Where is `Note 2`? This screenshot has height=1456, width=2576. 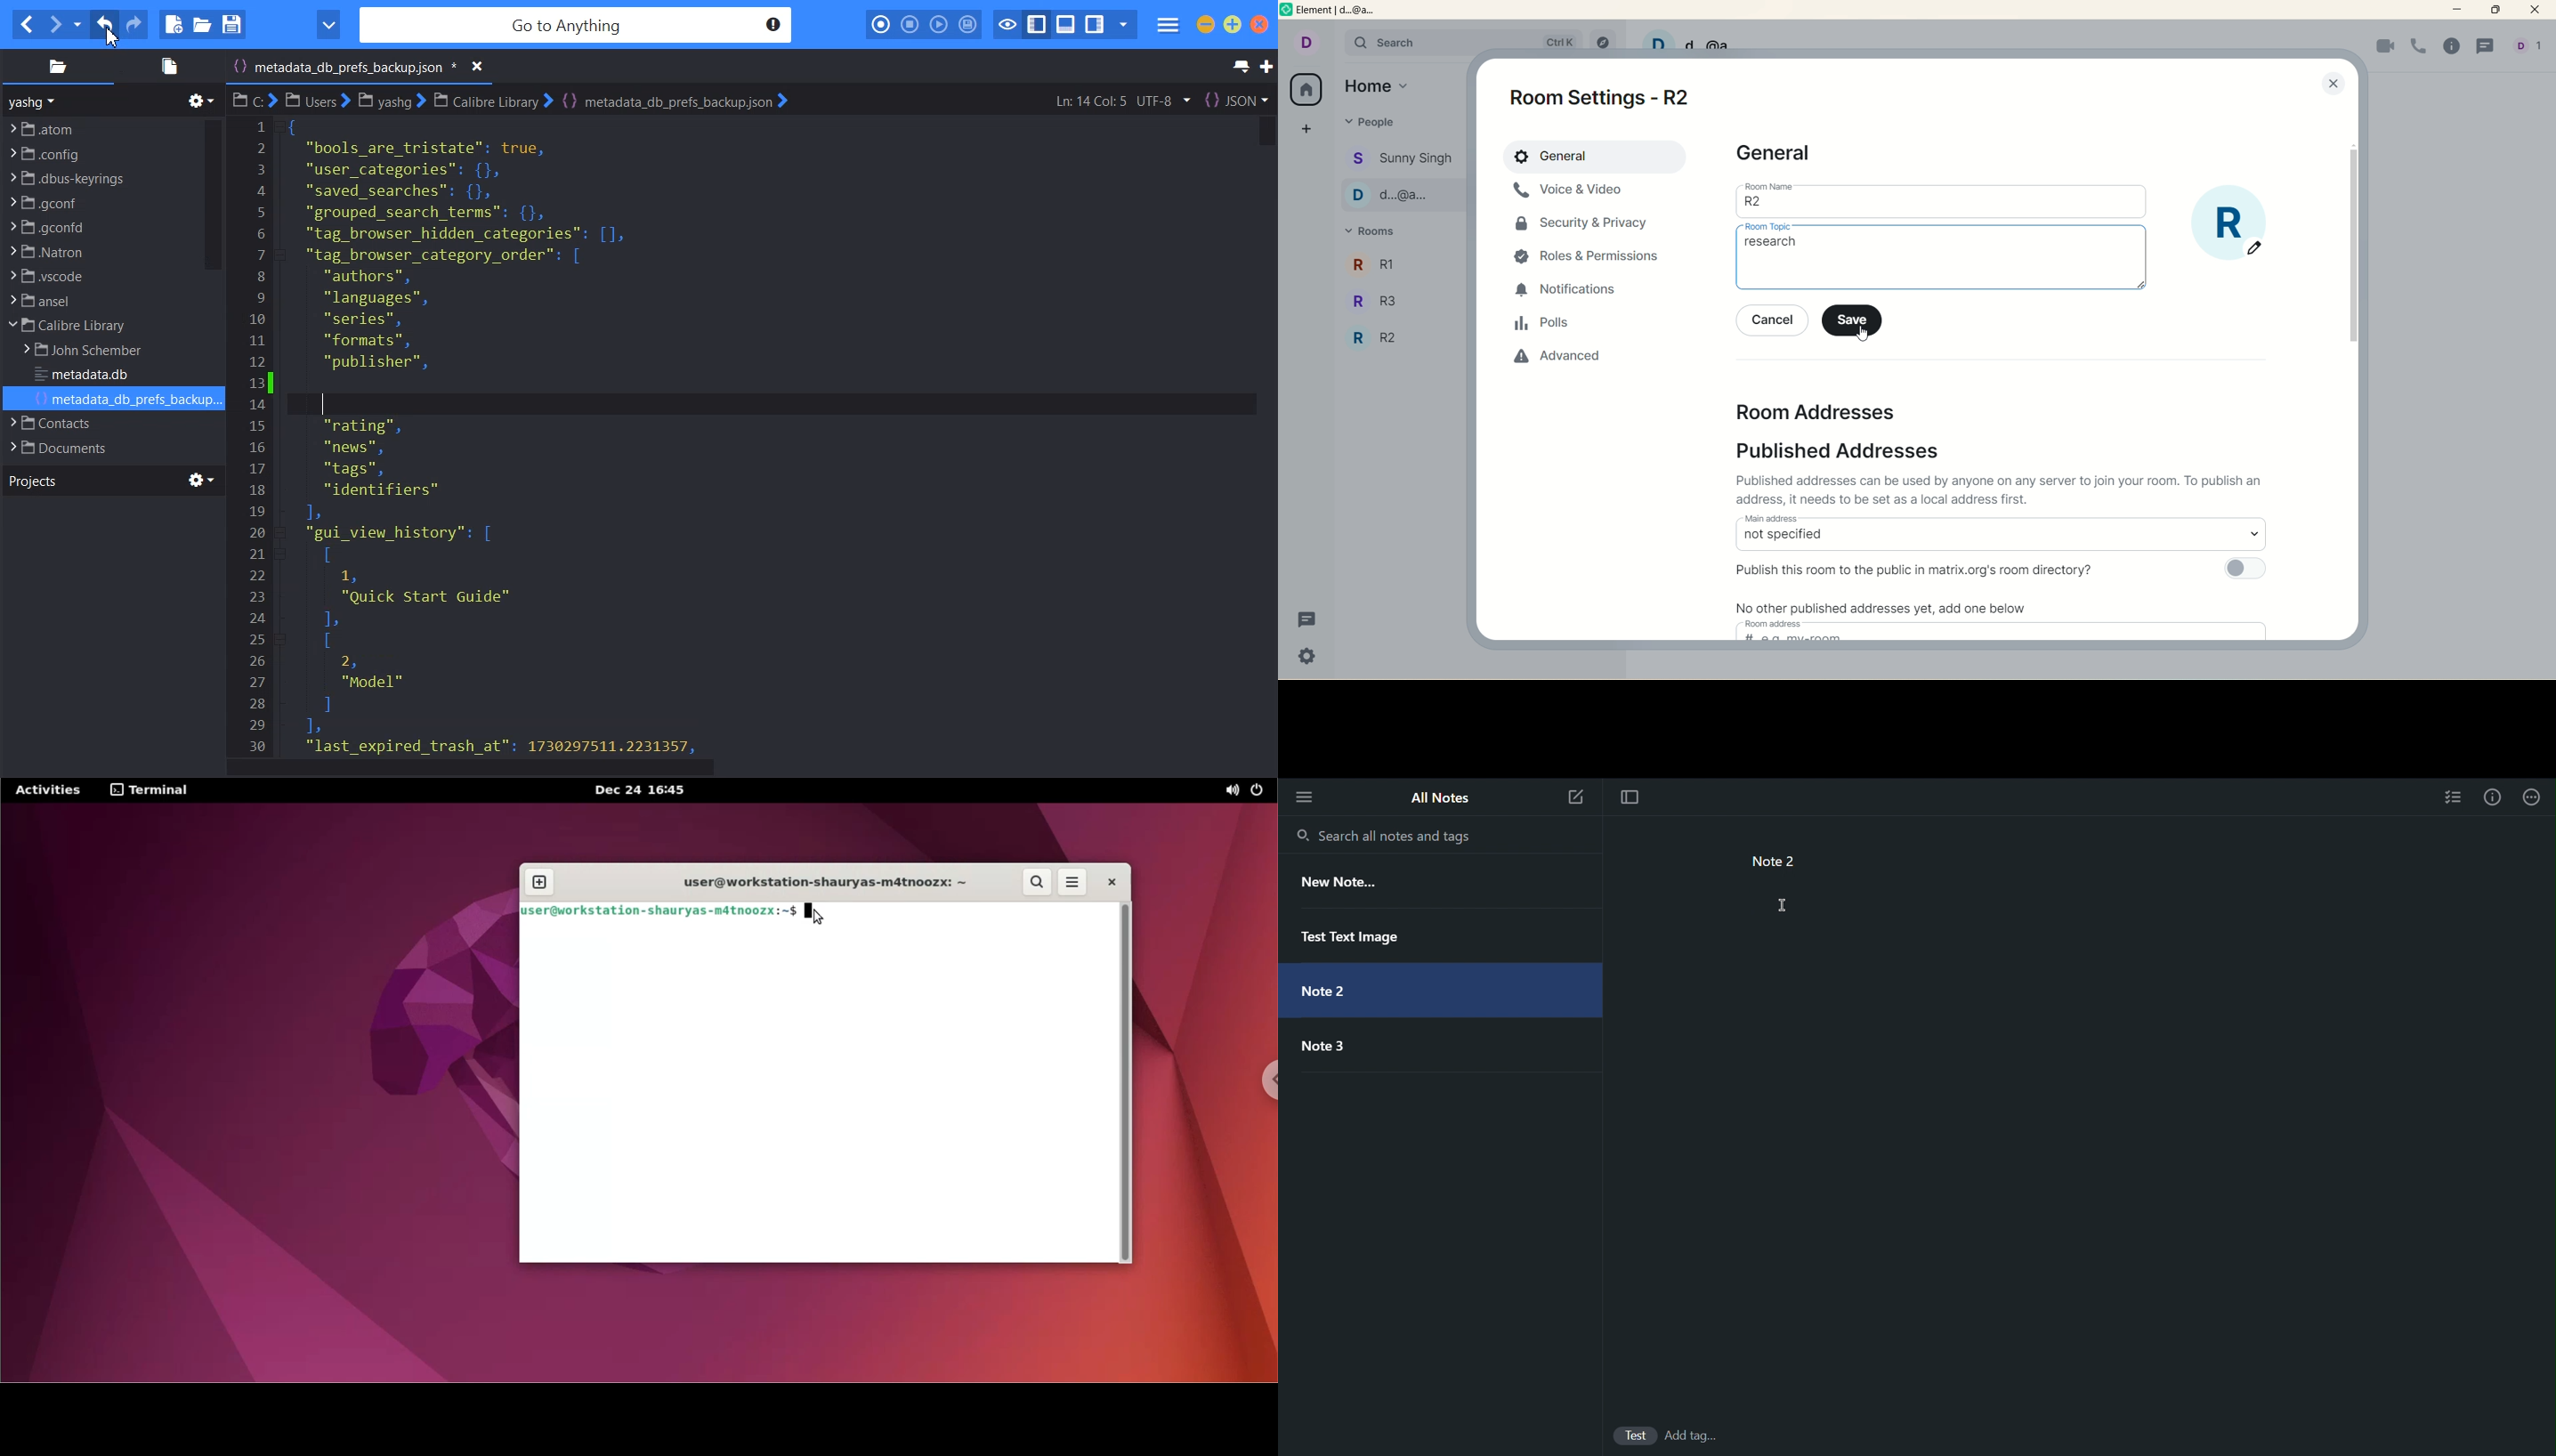
Note 2 is located at coordinates (1322, 986).